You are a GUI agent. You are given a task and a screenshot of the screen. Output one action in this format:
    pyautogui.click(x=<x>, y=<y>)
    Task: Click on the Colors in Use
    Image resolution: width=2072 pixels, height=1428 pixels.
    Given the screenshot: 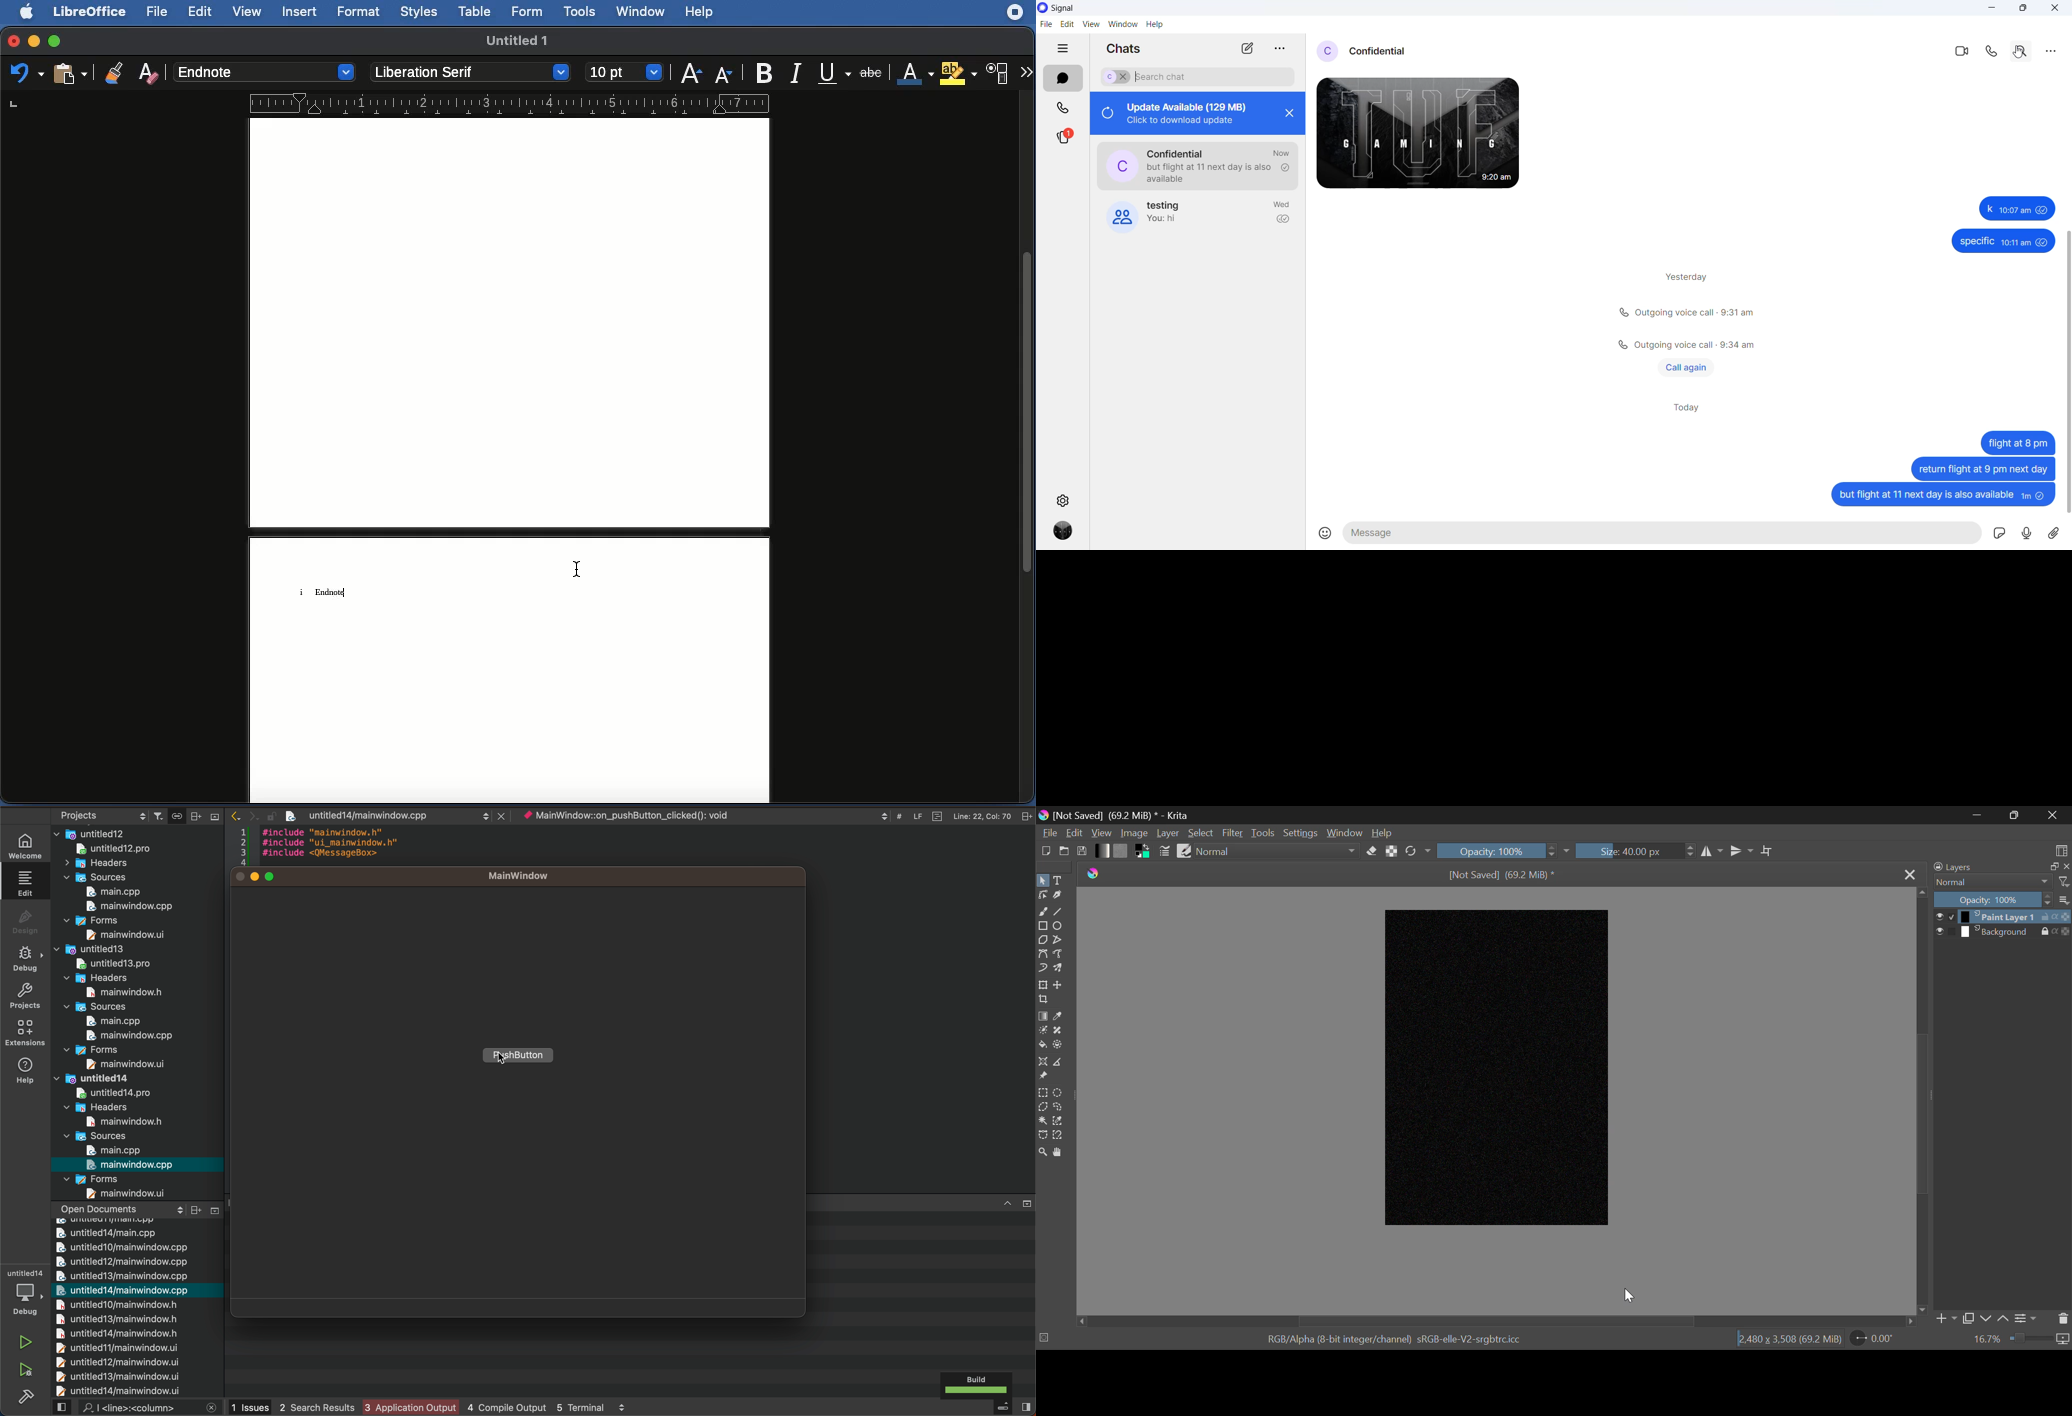 What is the action you would take?
    pyautogui.click(x=1143, y=851)
    